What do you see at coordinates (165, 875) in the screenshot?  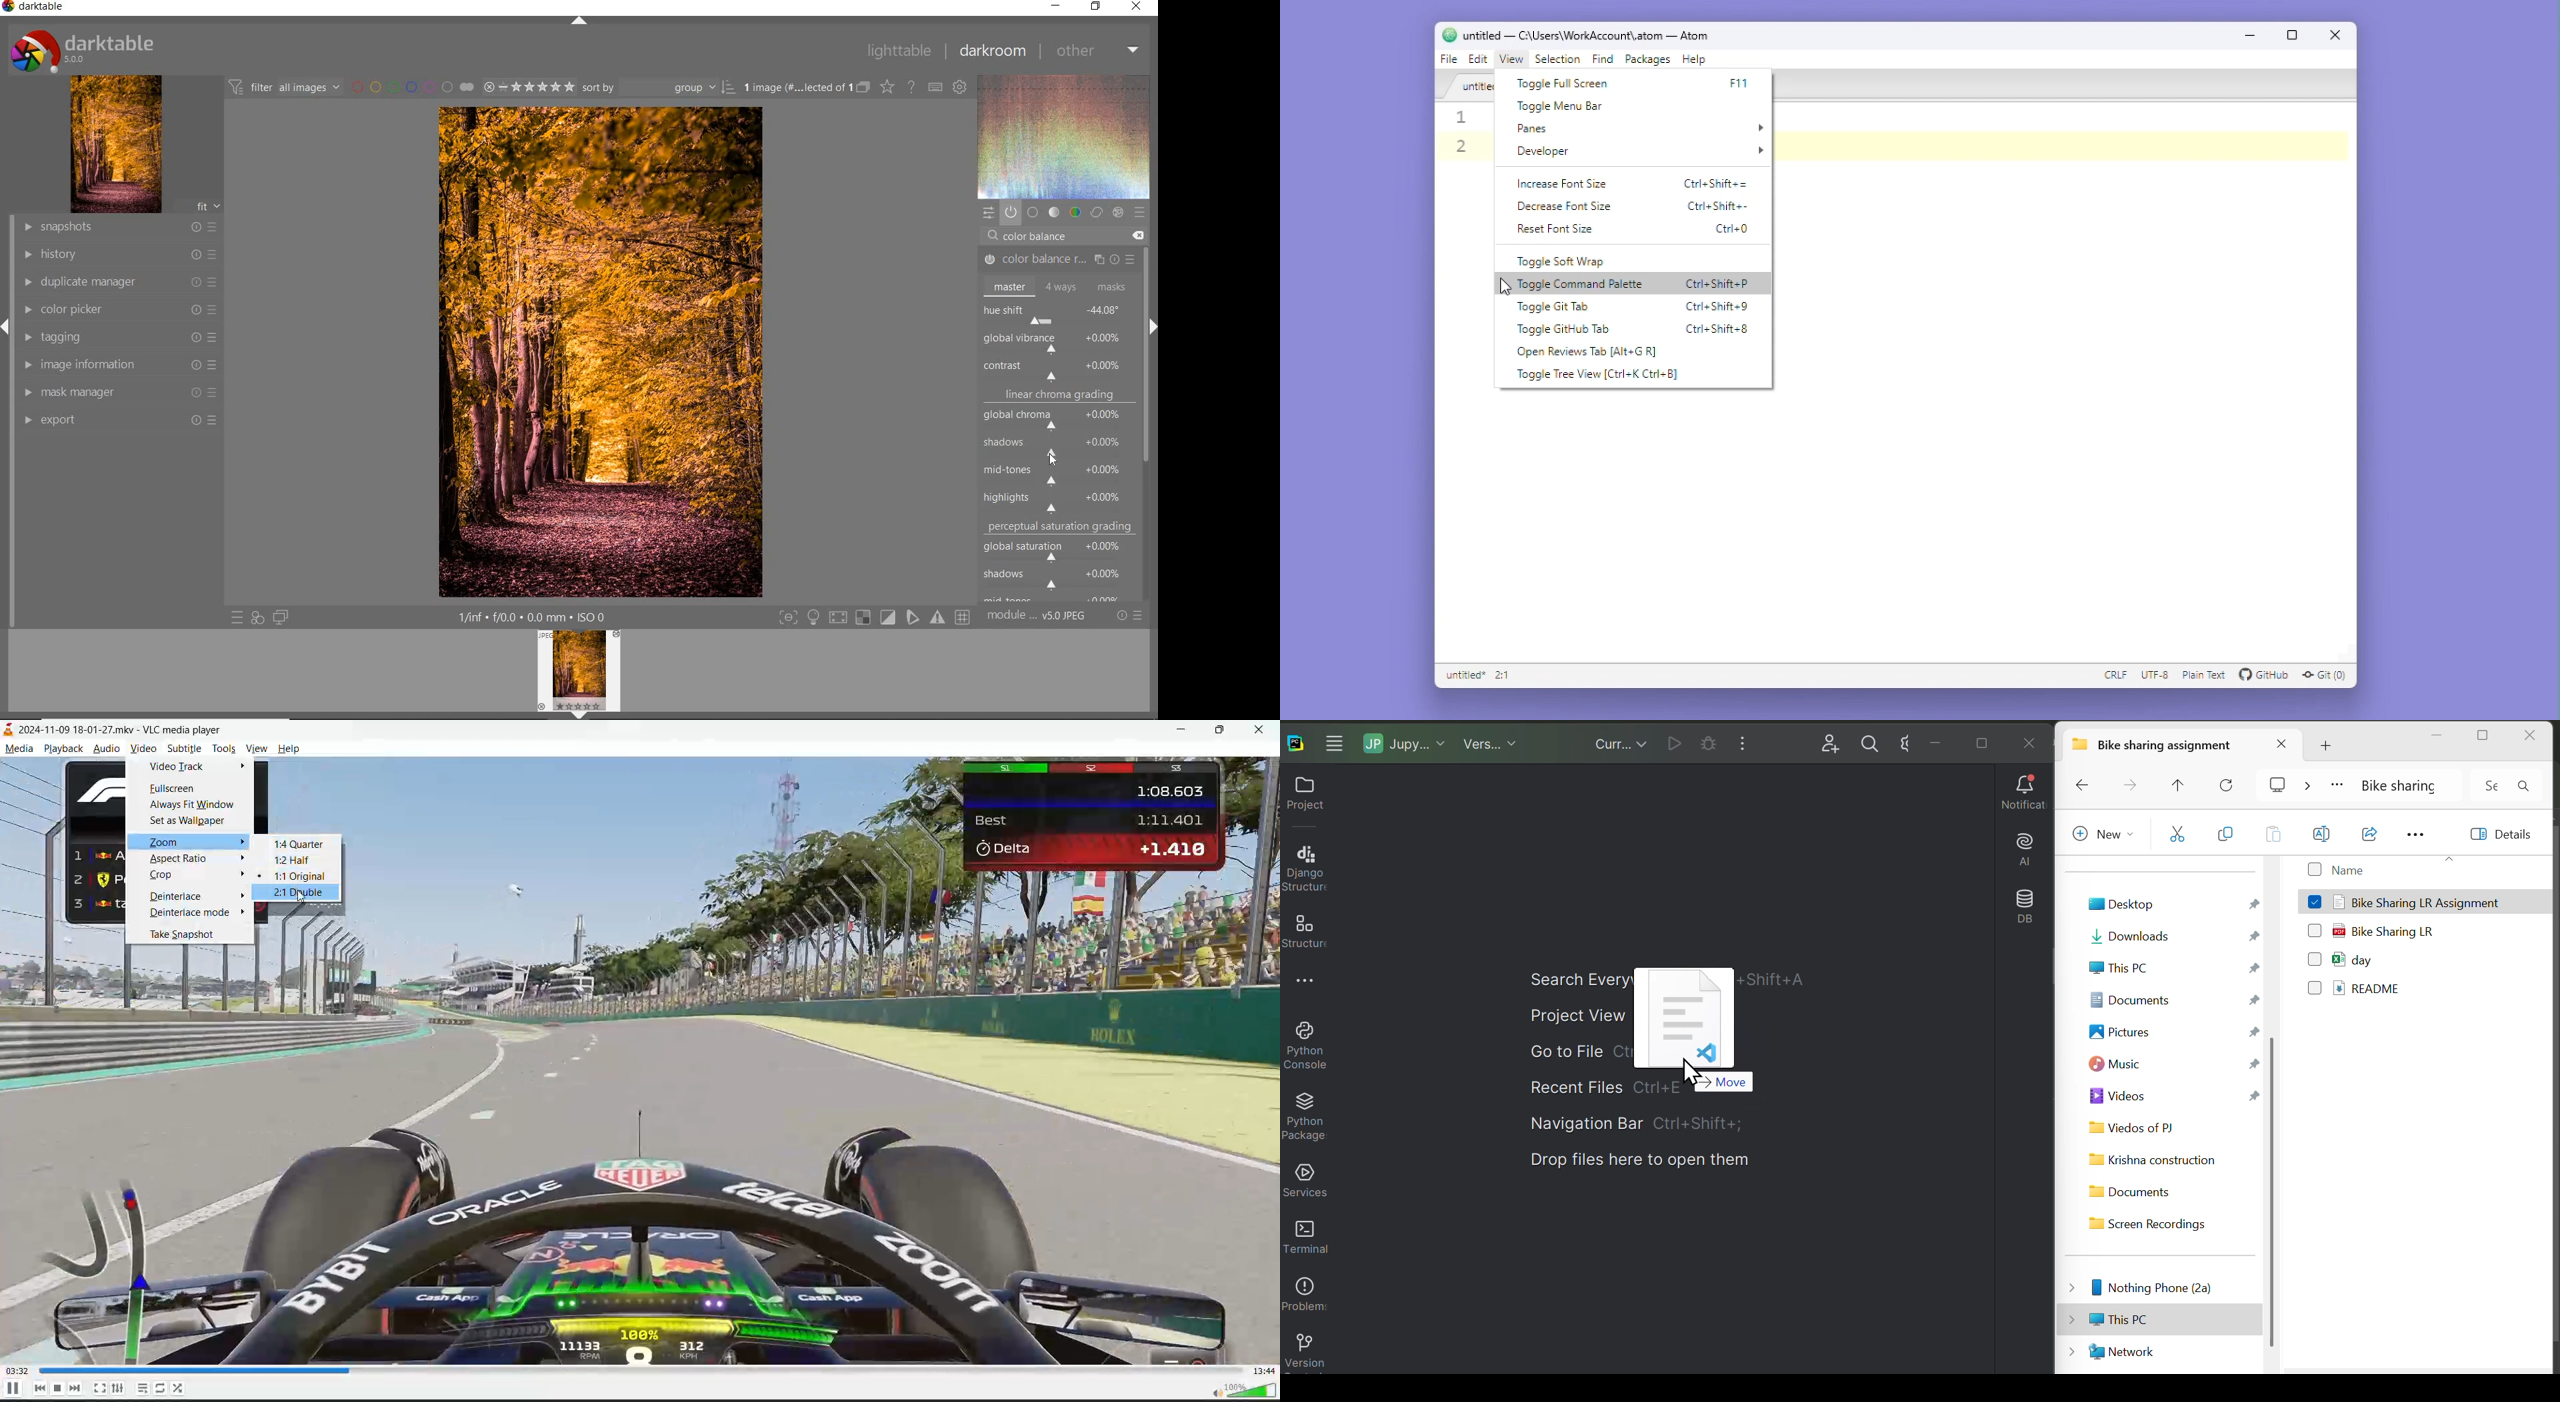 I see `crop` at bounding box center [165, 875].